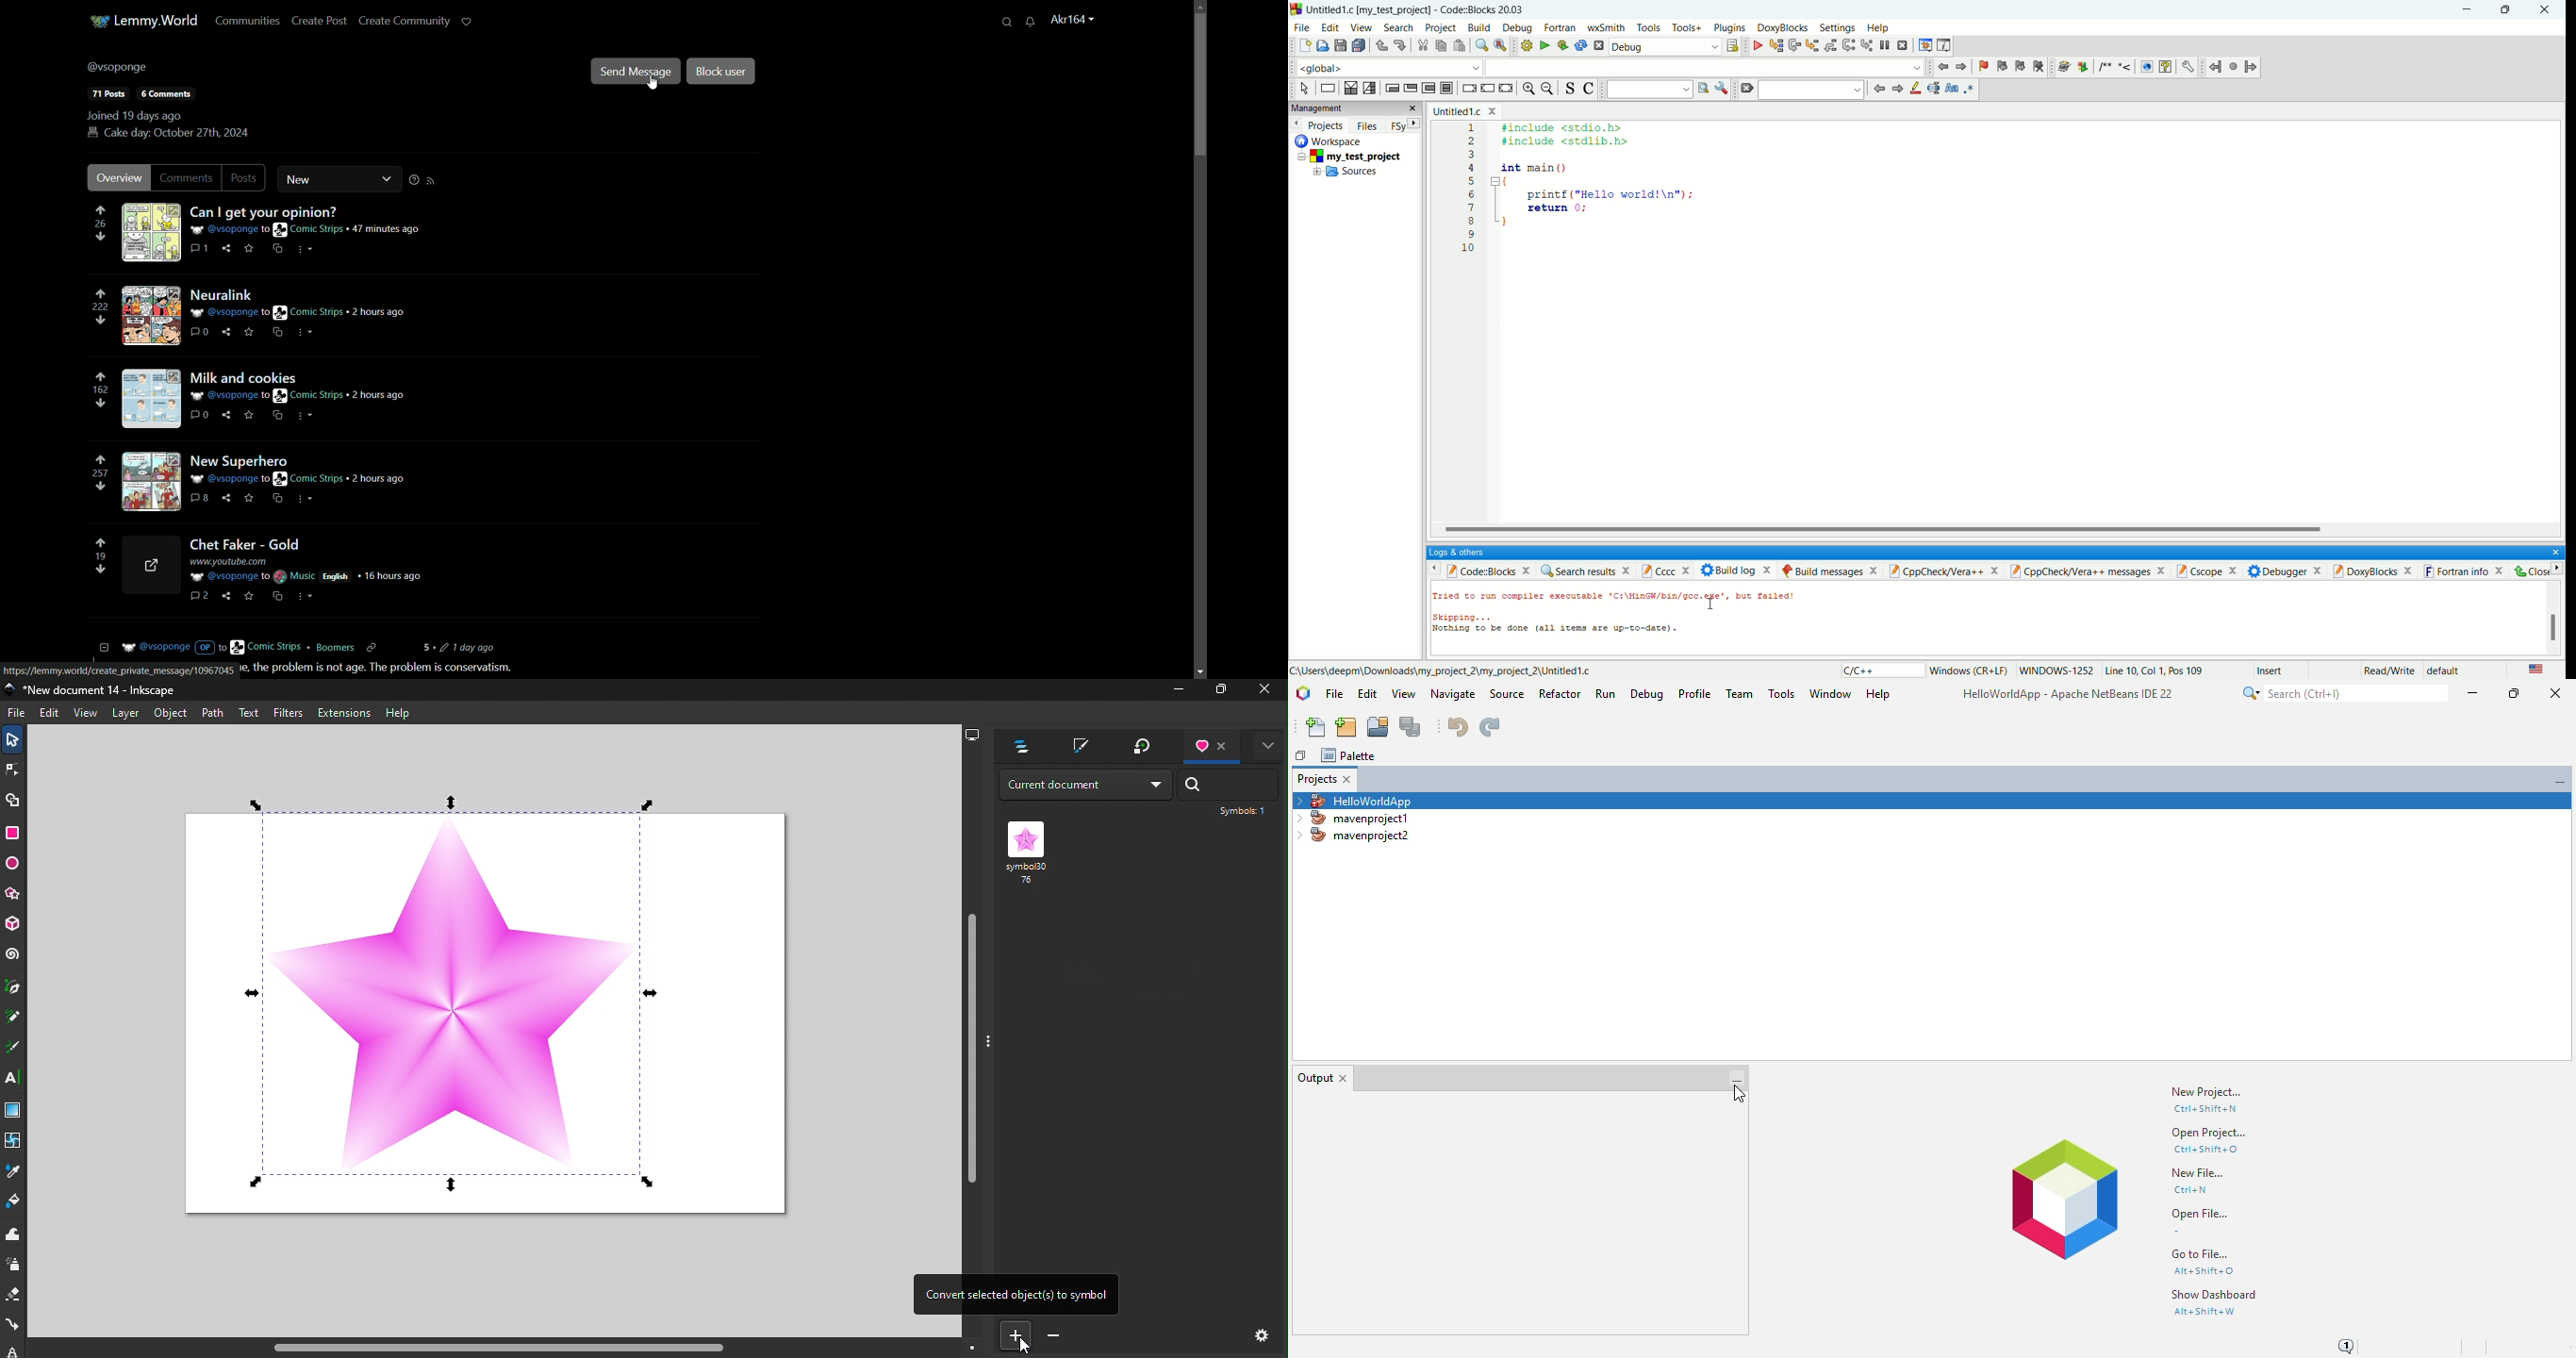  Describe the element at coordinates (2208, 1133) in the screenshot. I see `open project` at that location.